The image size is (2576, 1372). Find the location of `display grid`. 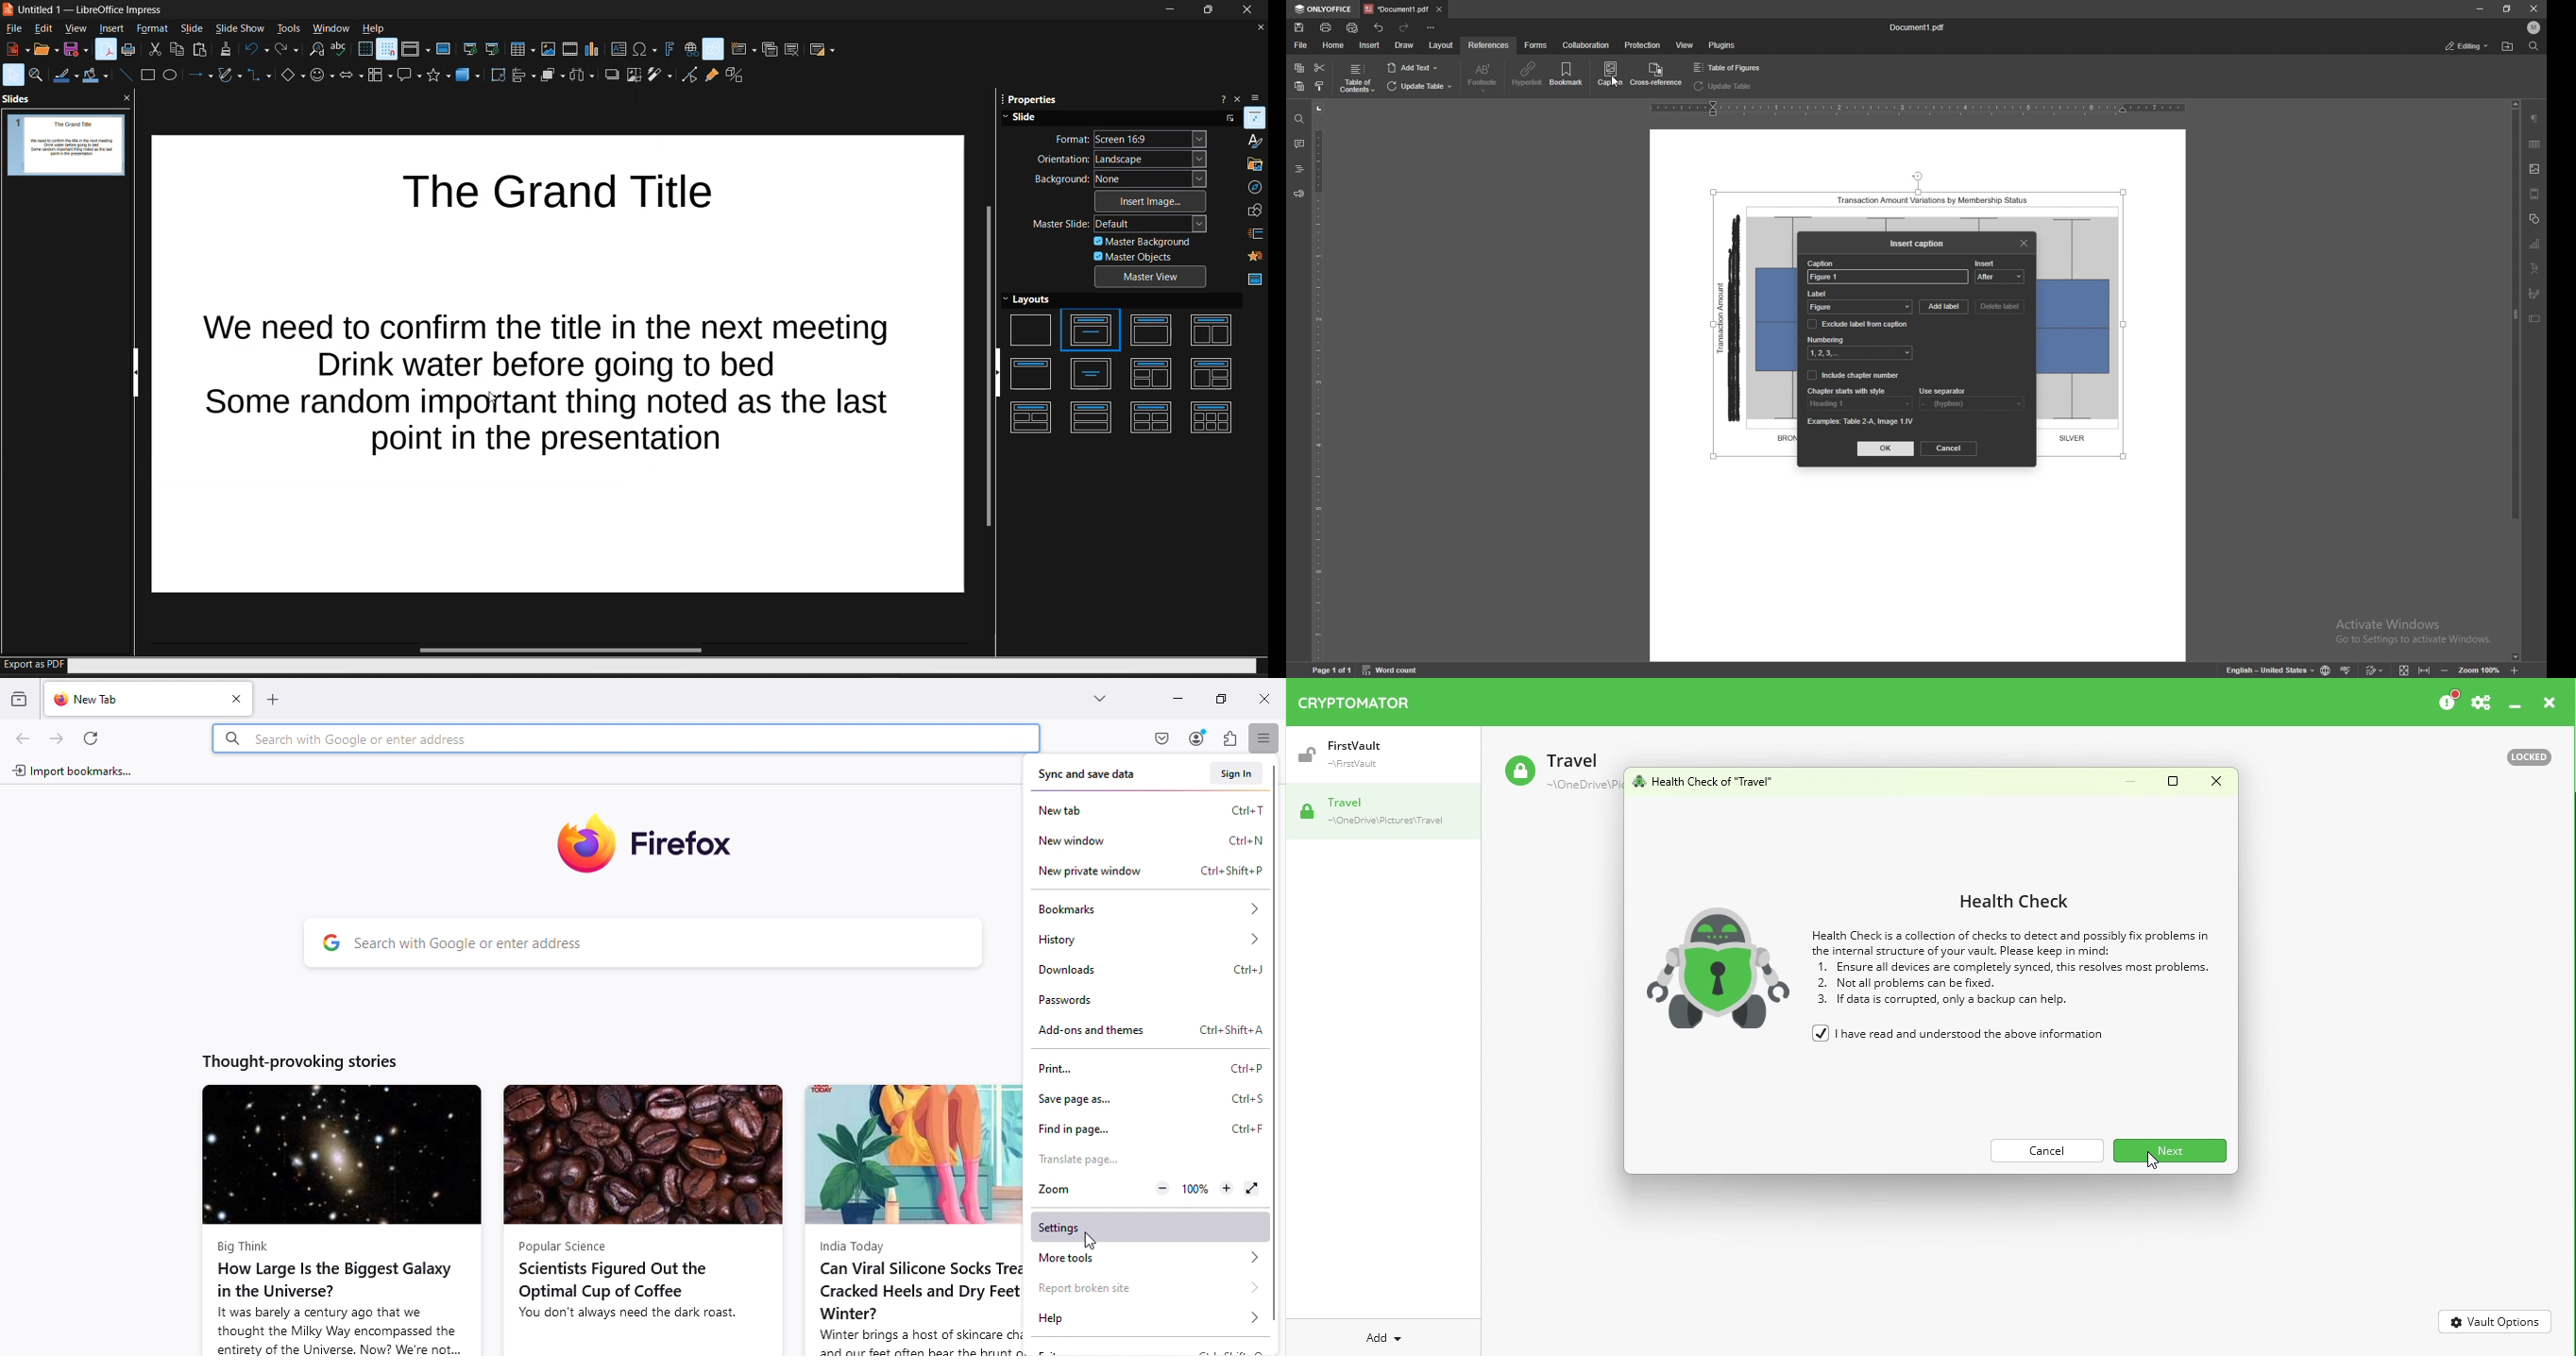

display grid is located at coordinates (363, 49).